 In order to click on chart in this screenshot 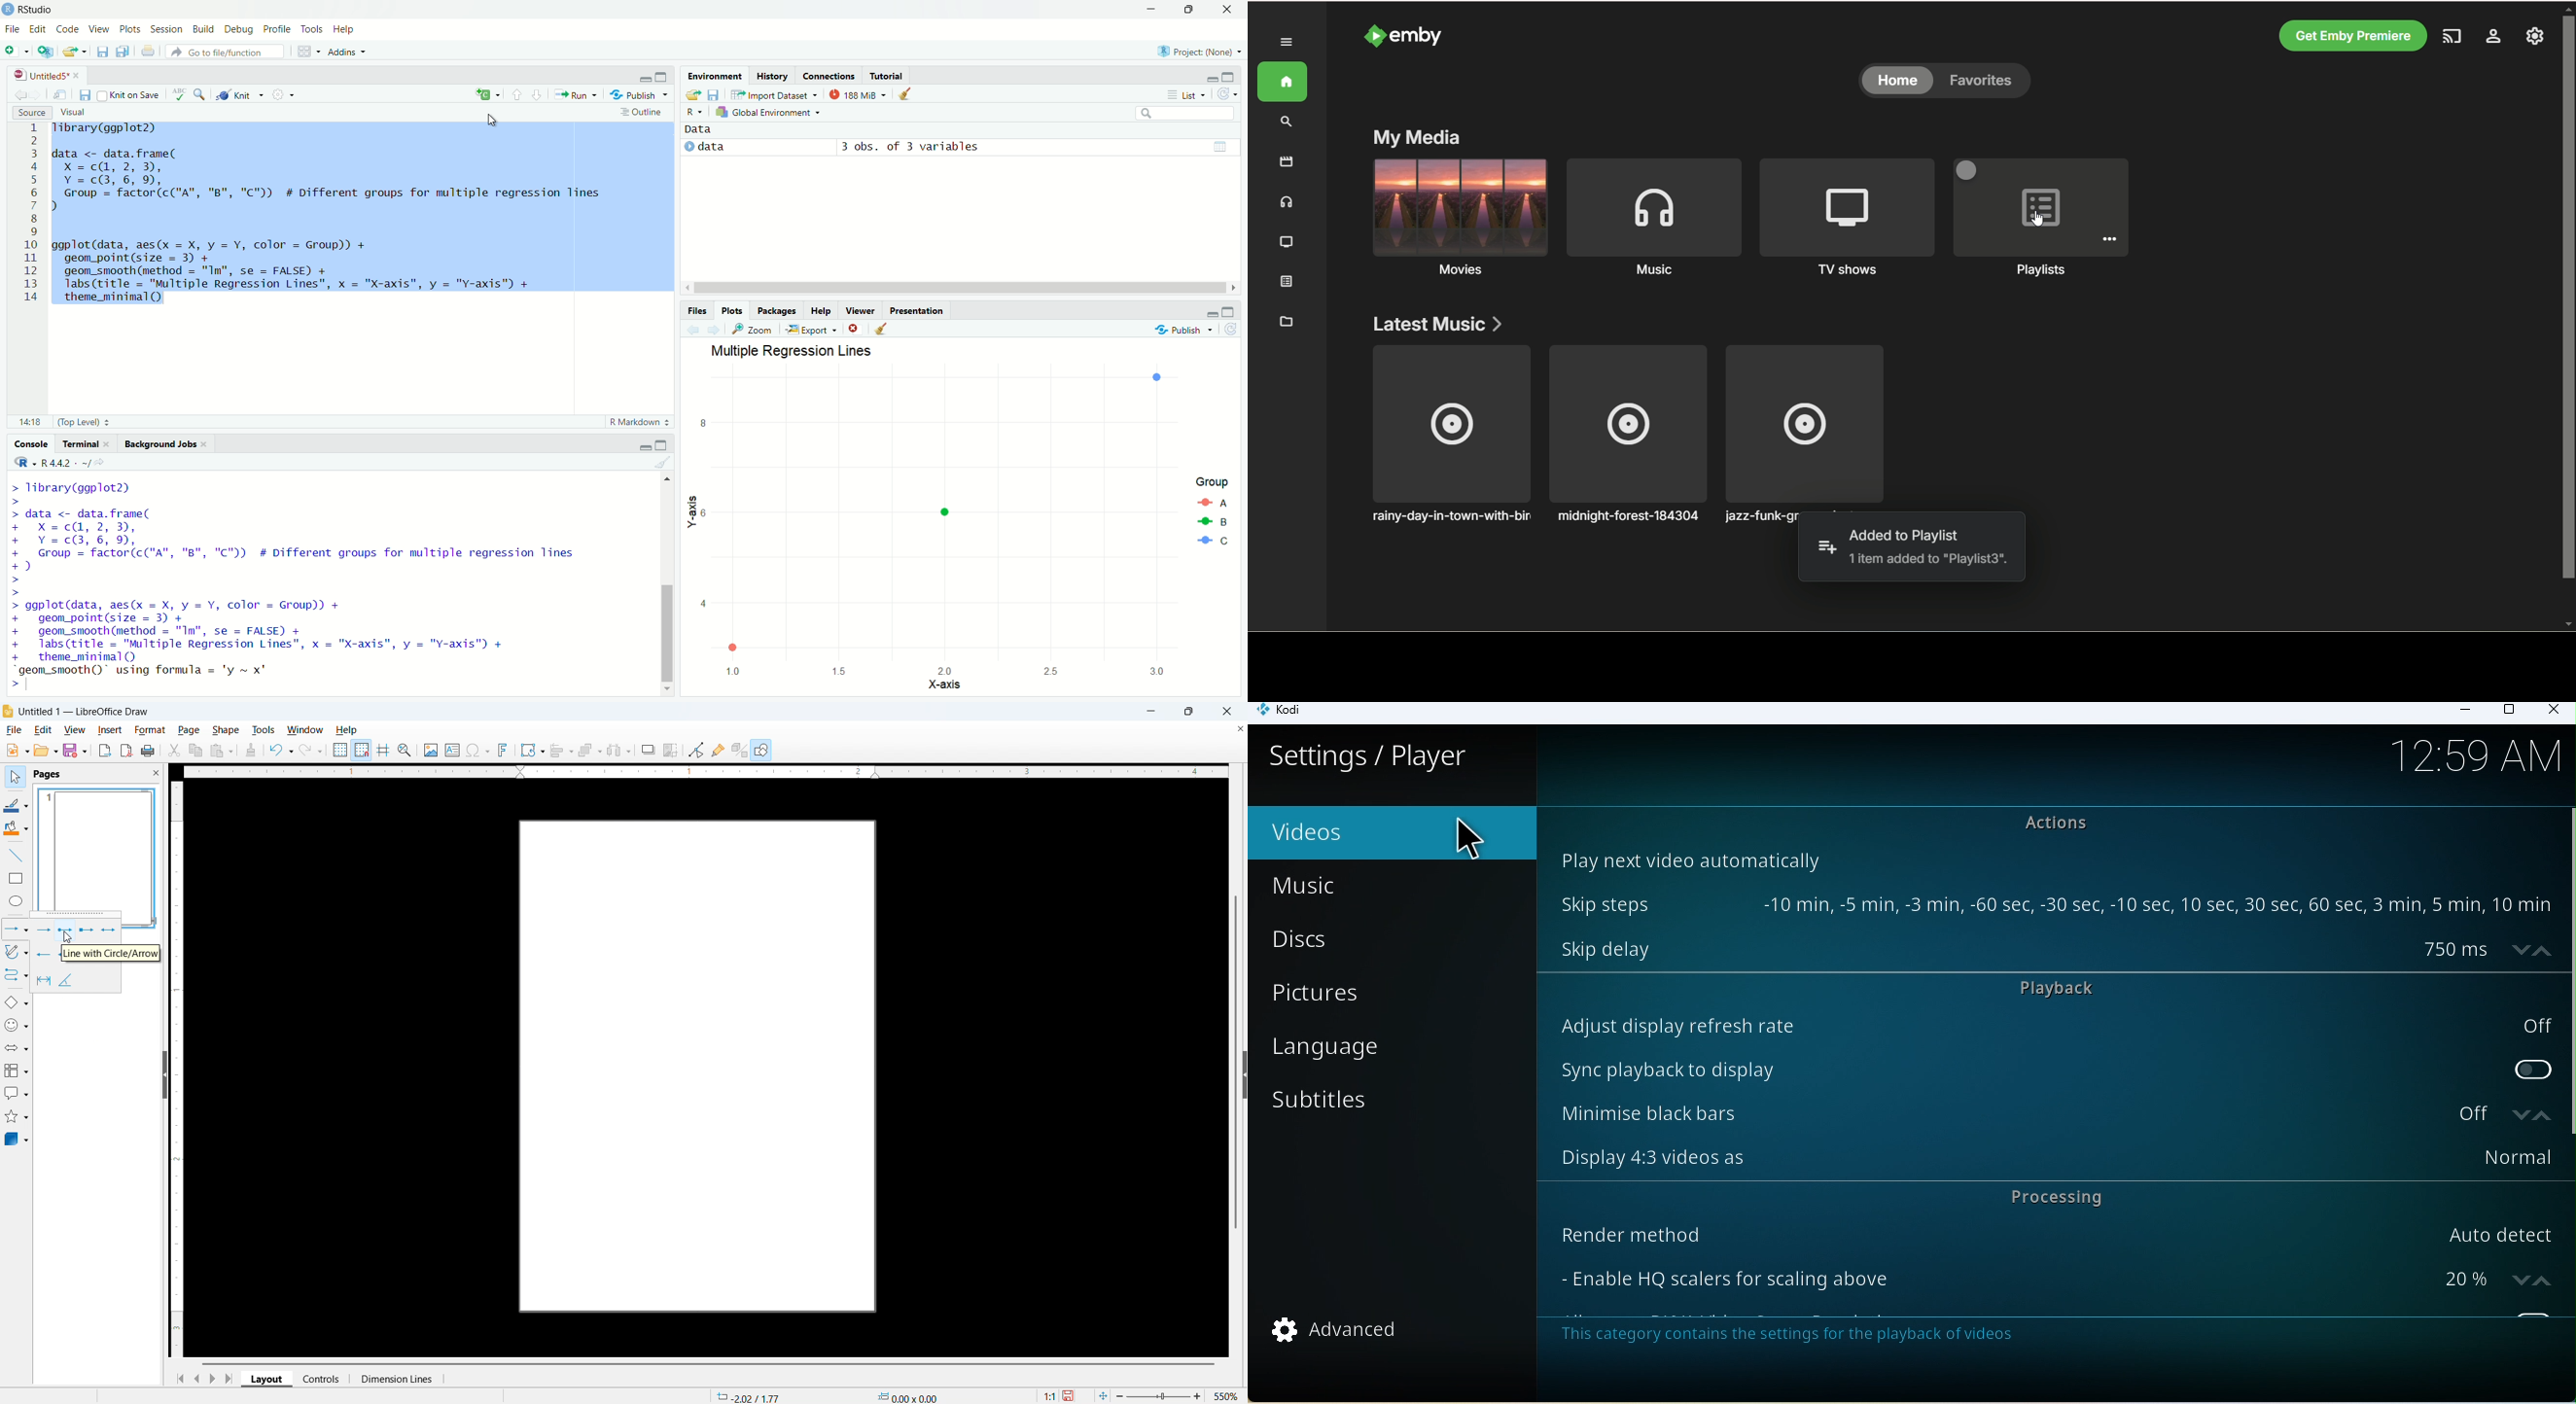, I will do `click(961, 520)`.